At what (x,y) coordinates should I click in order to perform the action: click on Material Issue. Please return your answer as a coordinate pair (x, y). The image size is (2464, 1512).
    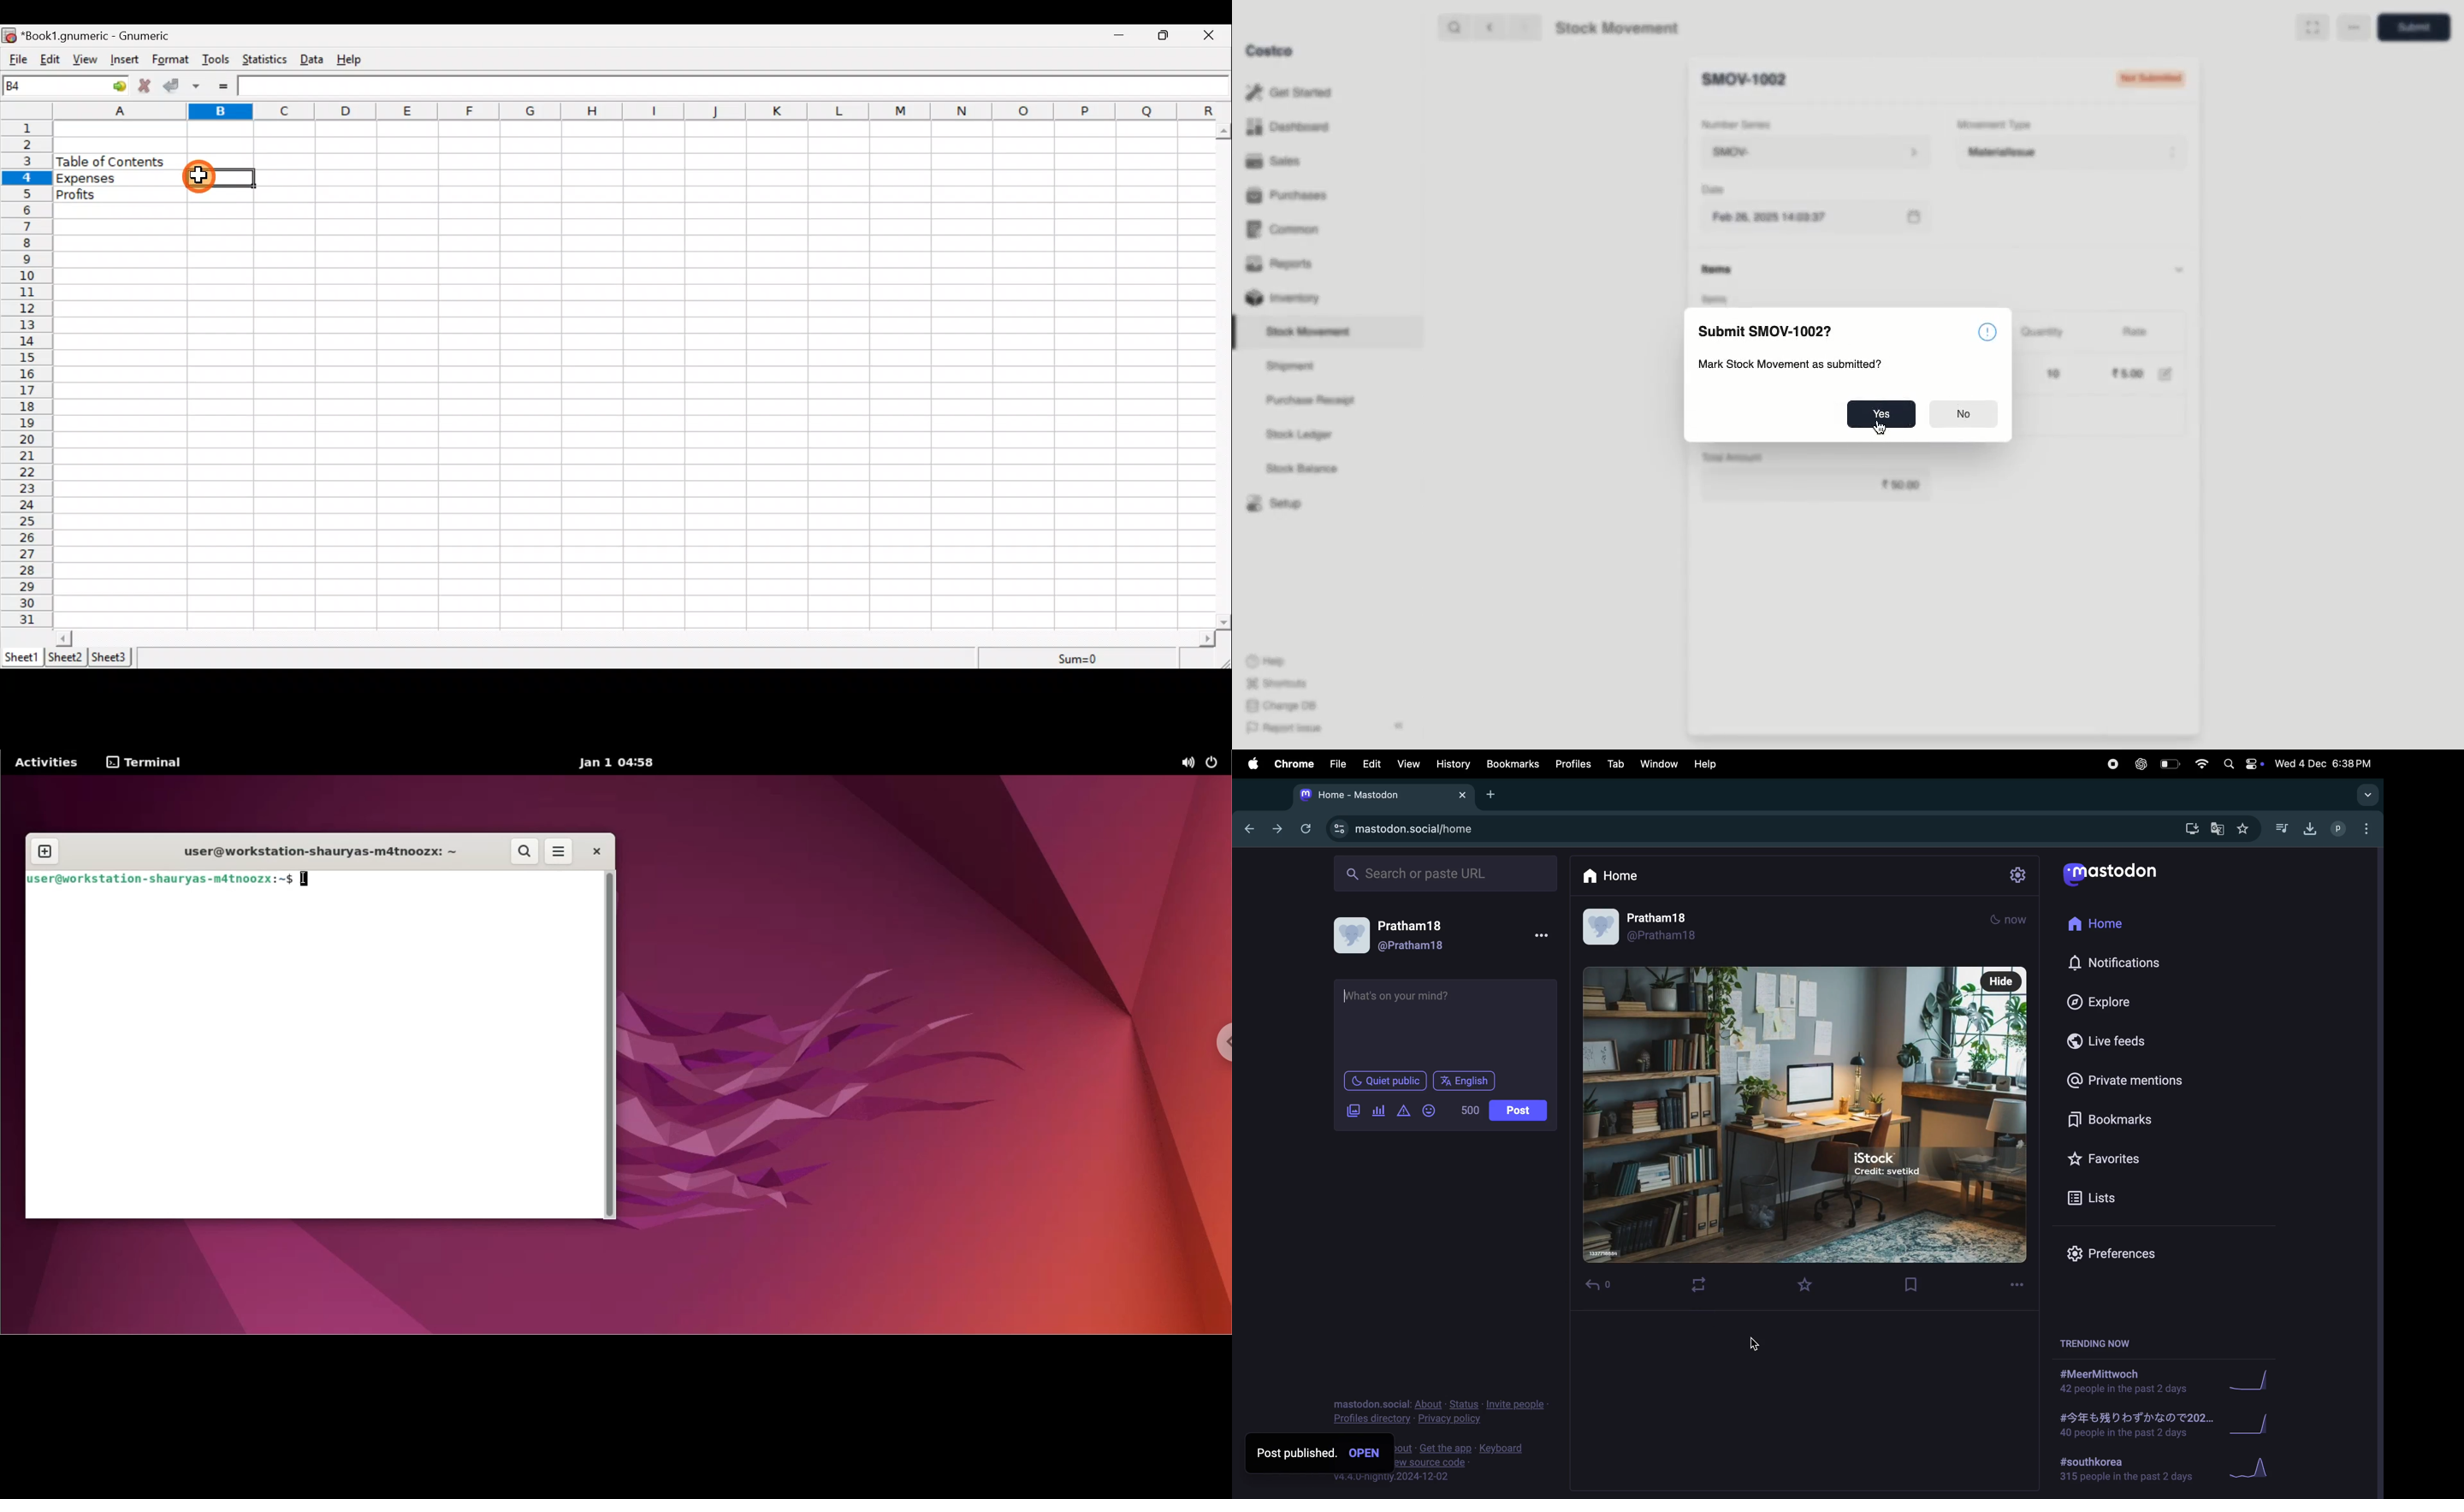
    Looking at the image, I should click on (2074, 153).